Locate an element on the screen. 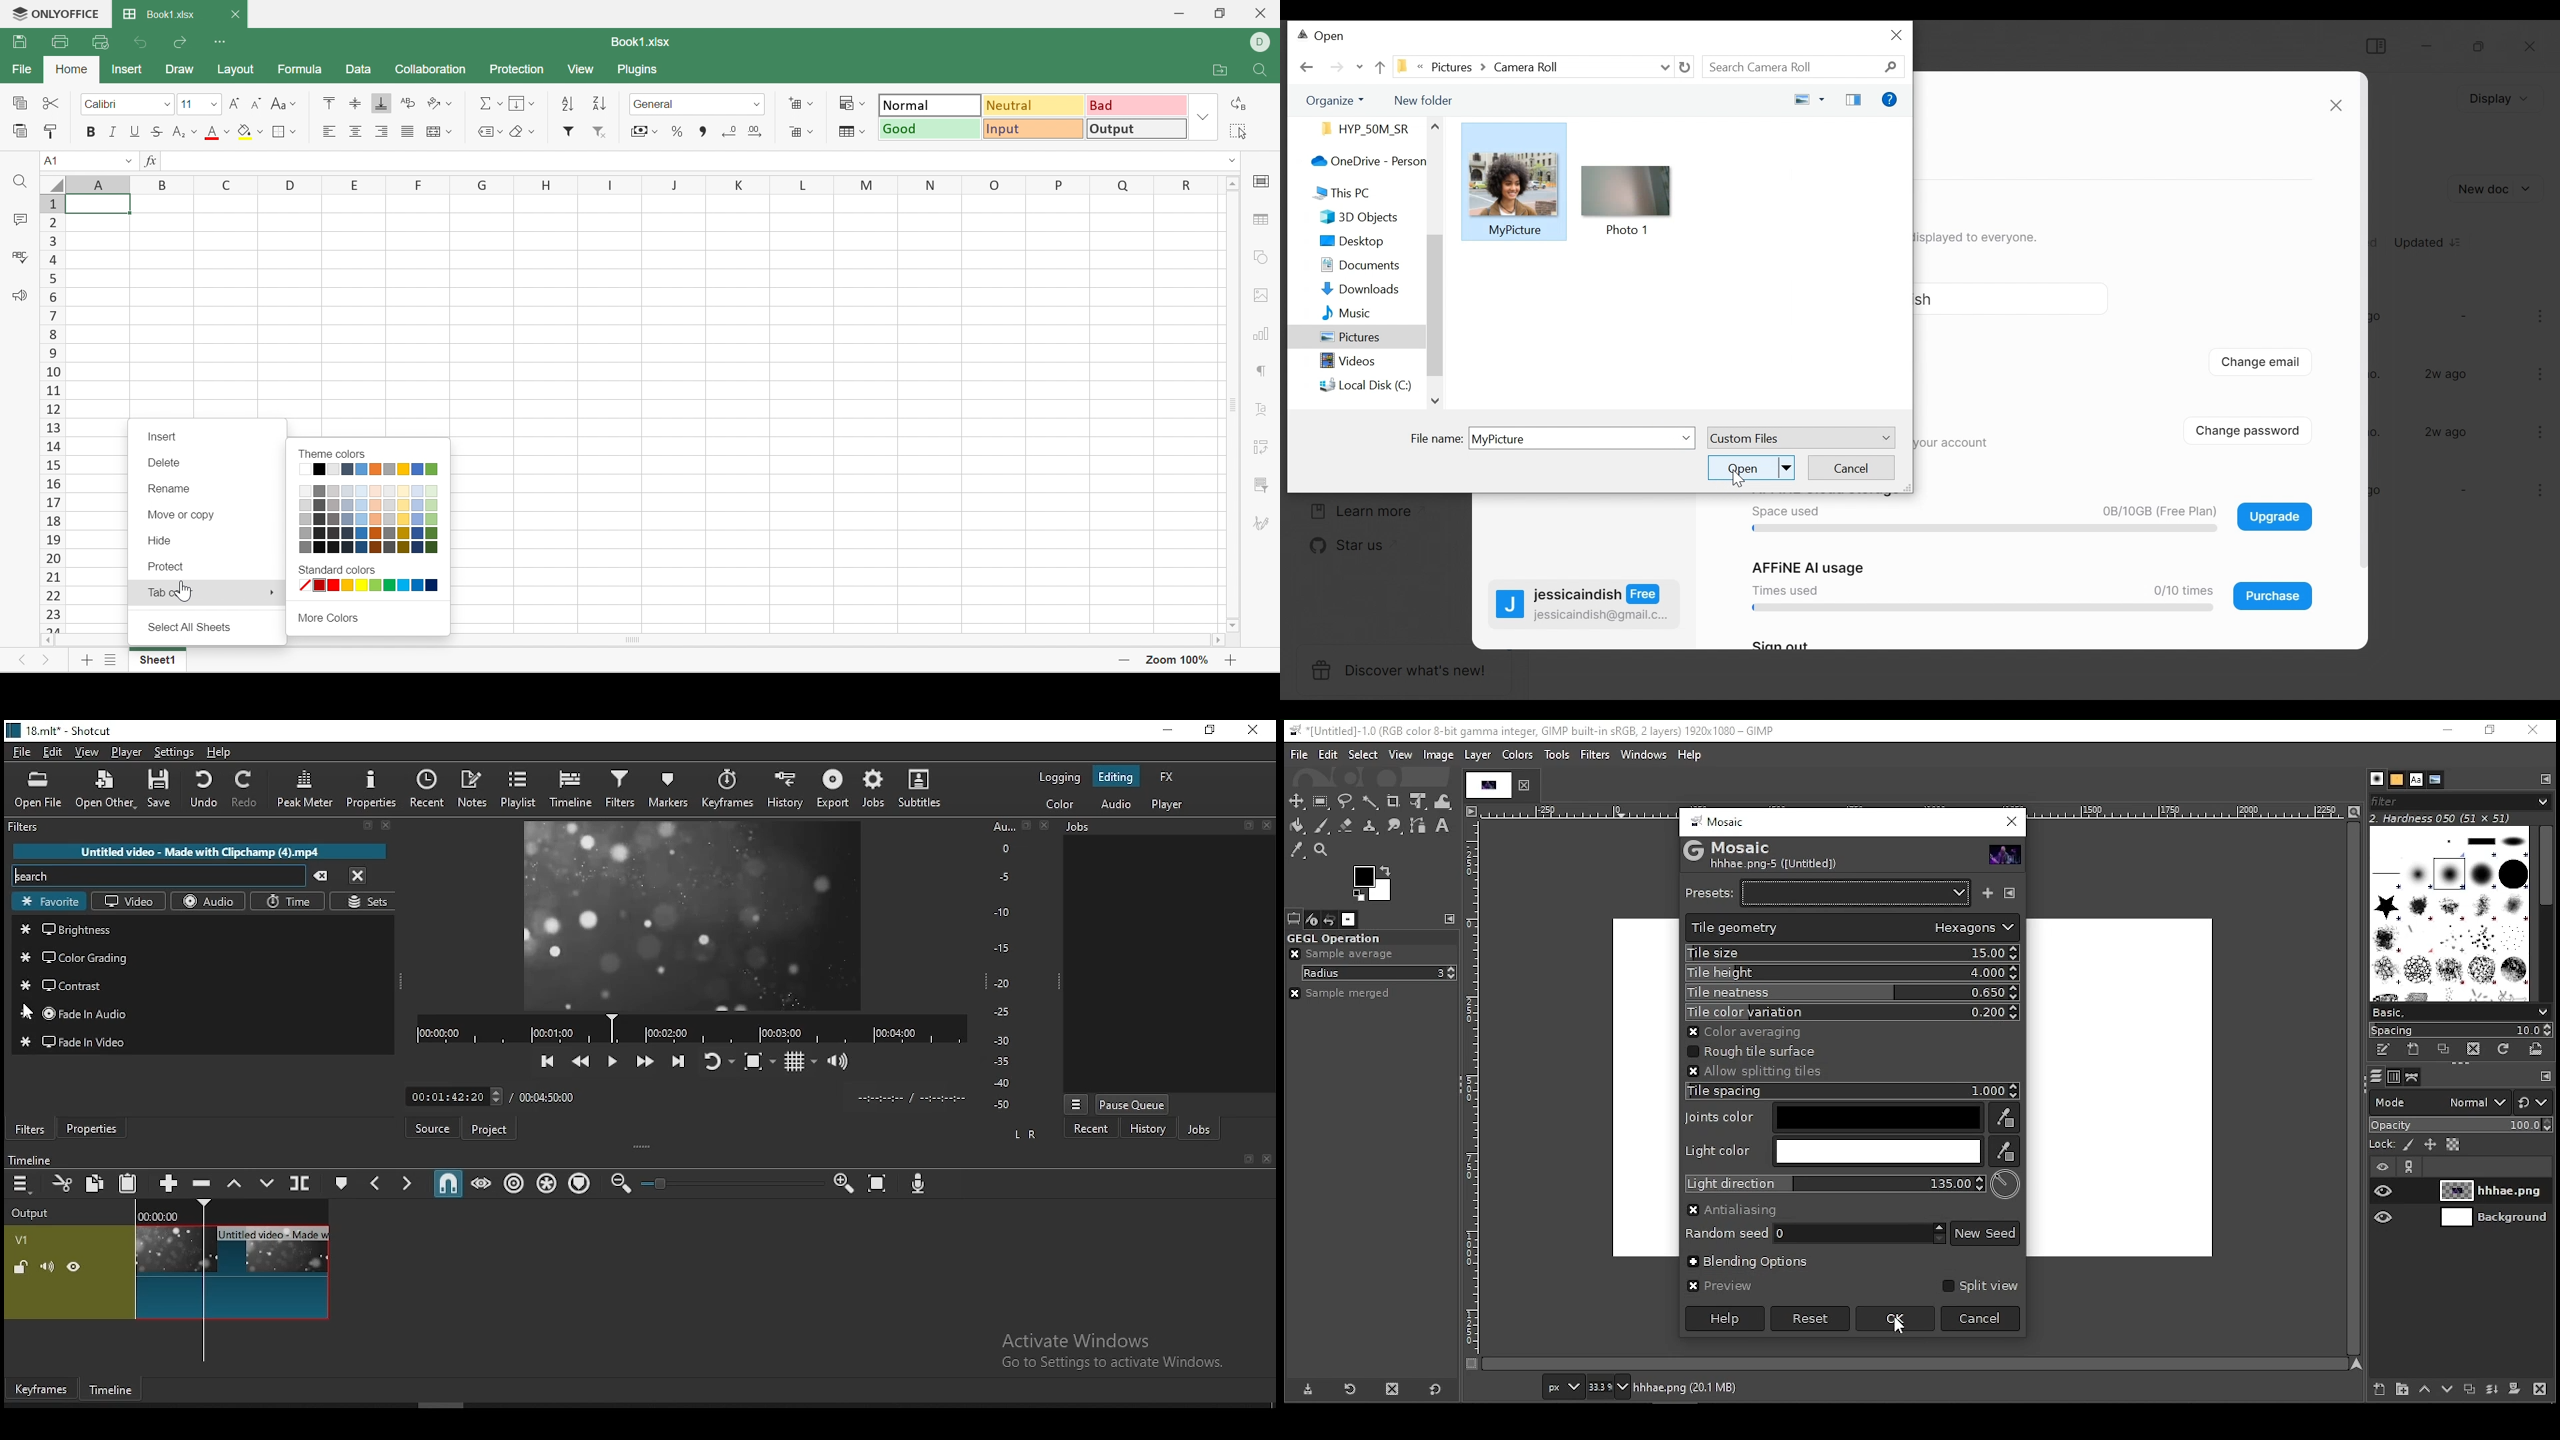 This screenshot has height=1456, width=2576. Justified is located at coordinates (405, 131).